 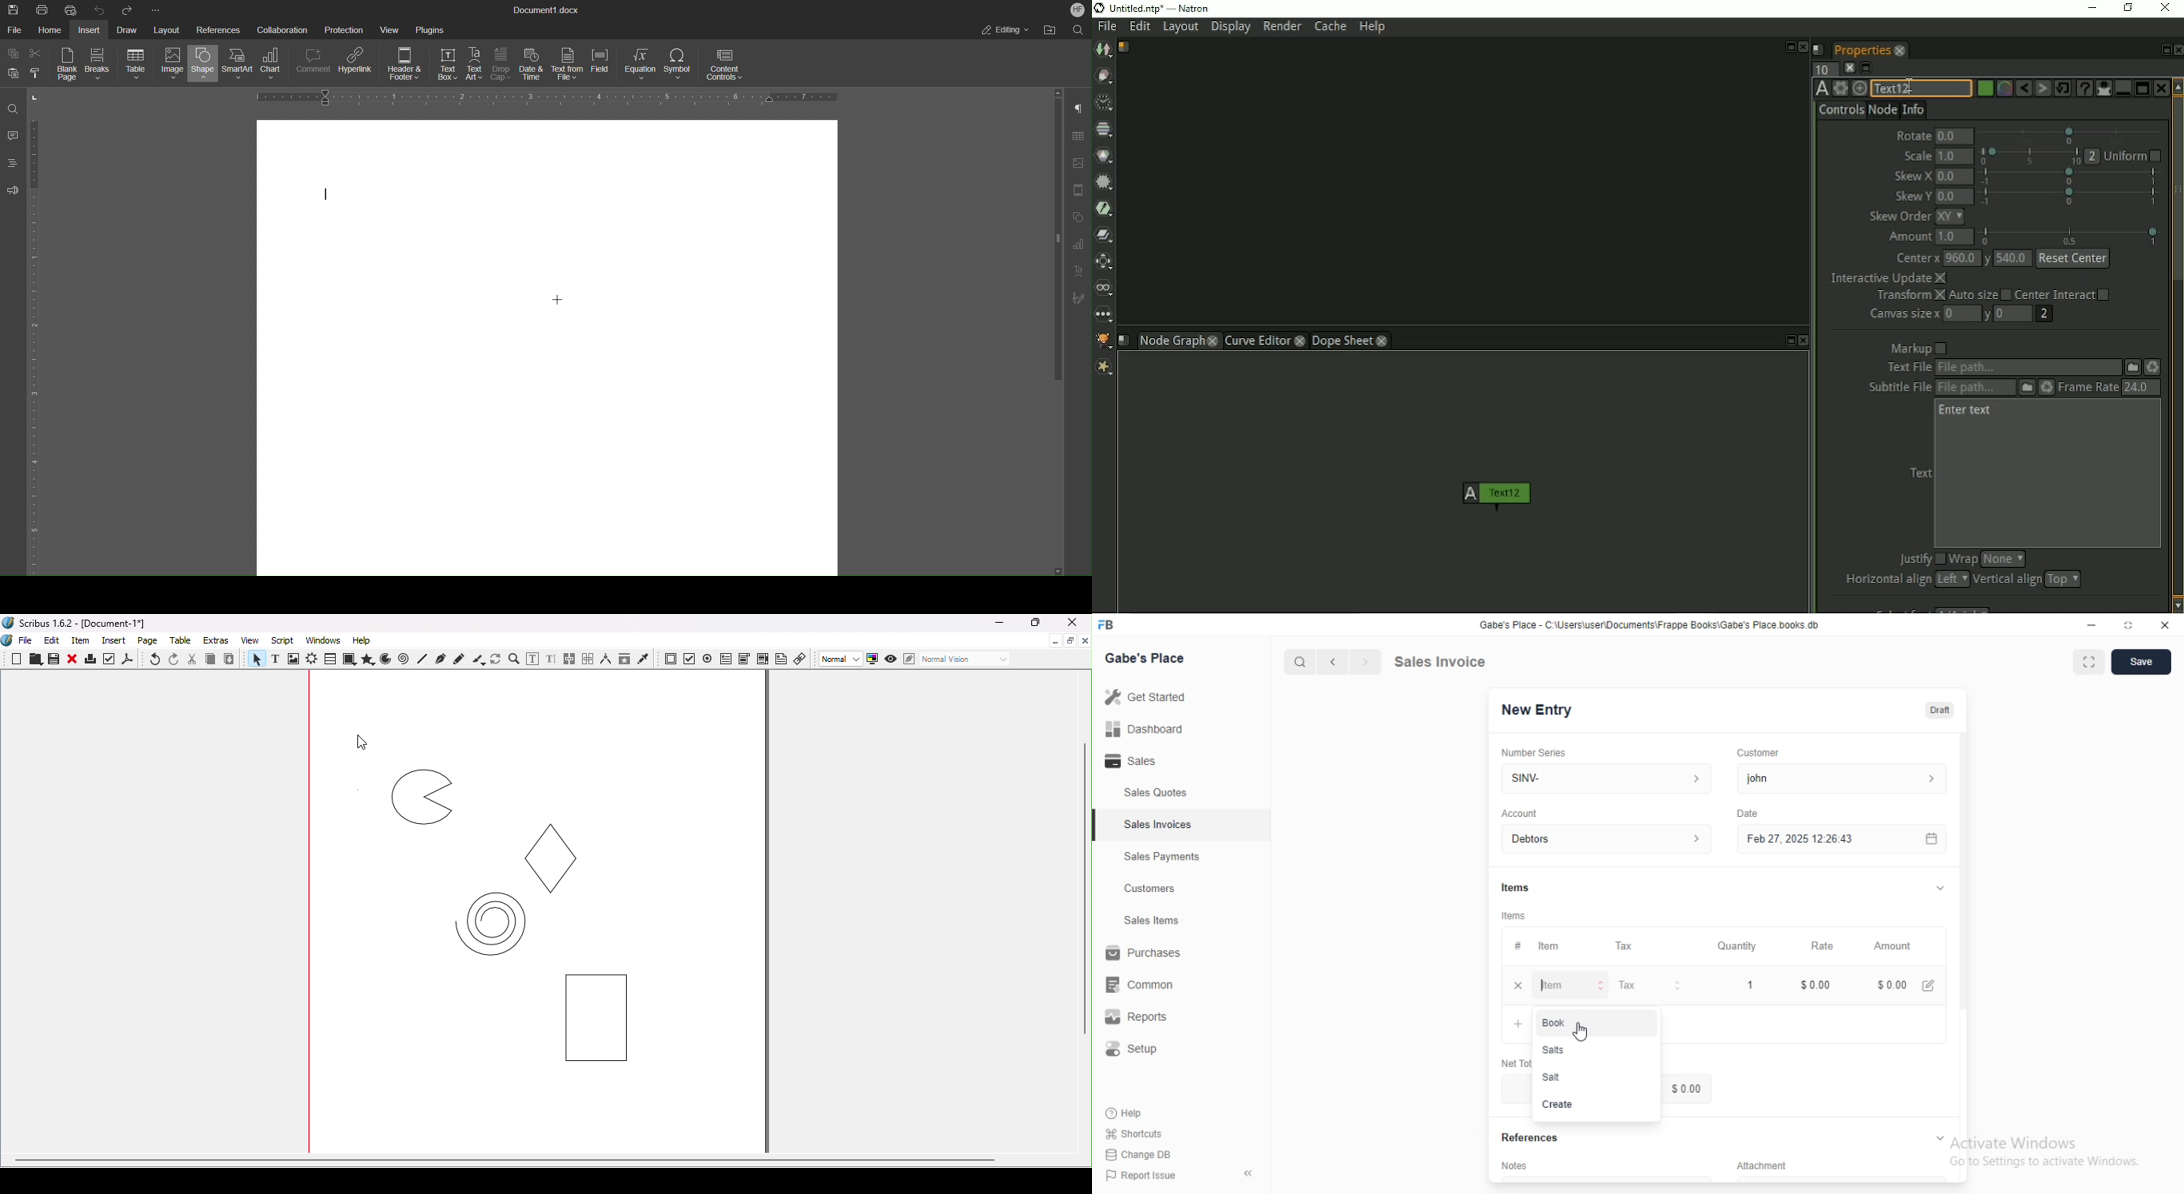 What do you see at coordinates (1082, 298) in the screenshot?
I see `Signature` at bounding box center [1082, 298].